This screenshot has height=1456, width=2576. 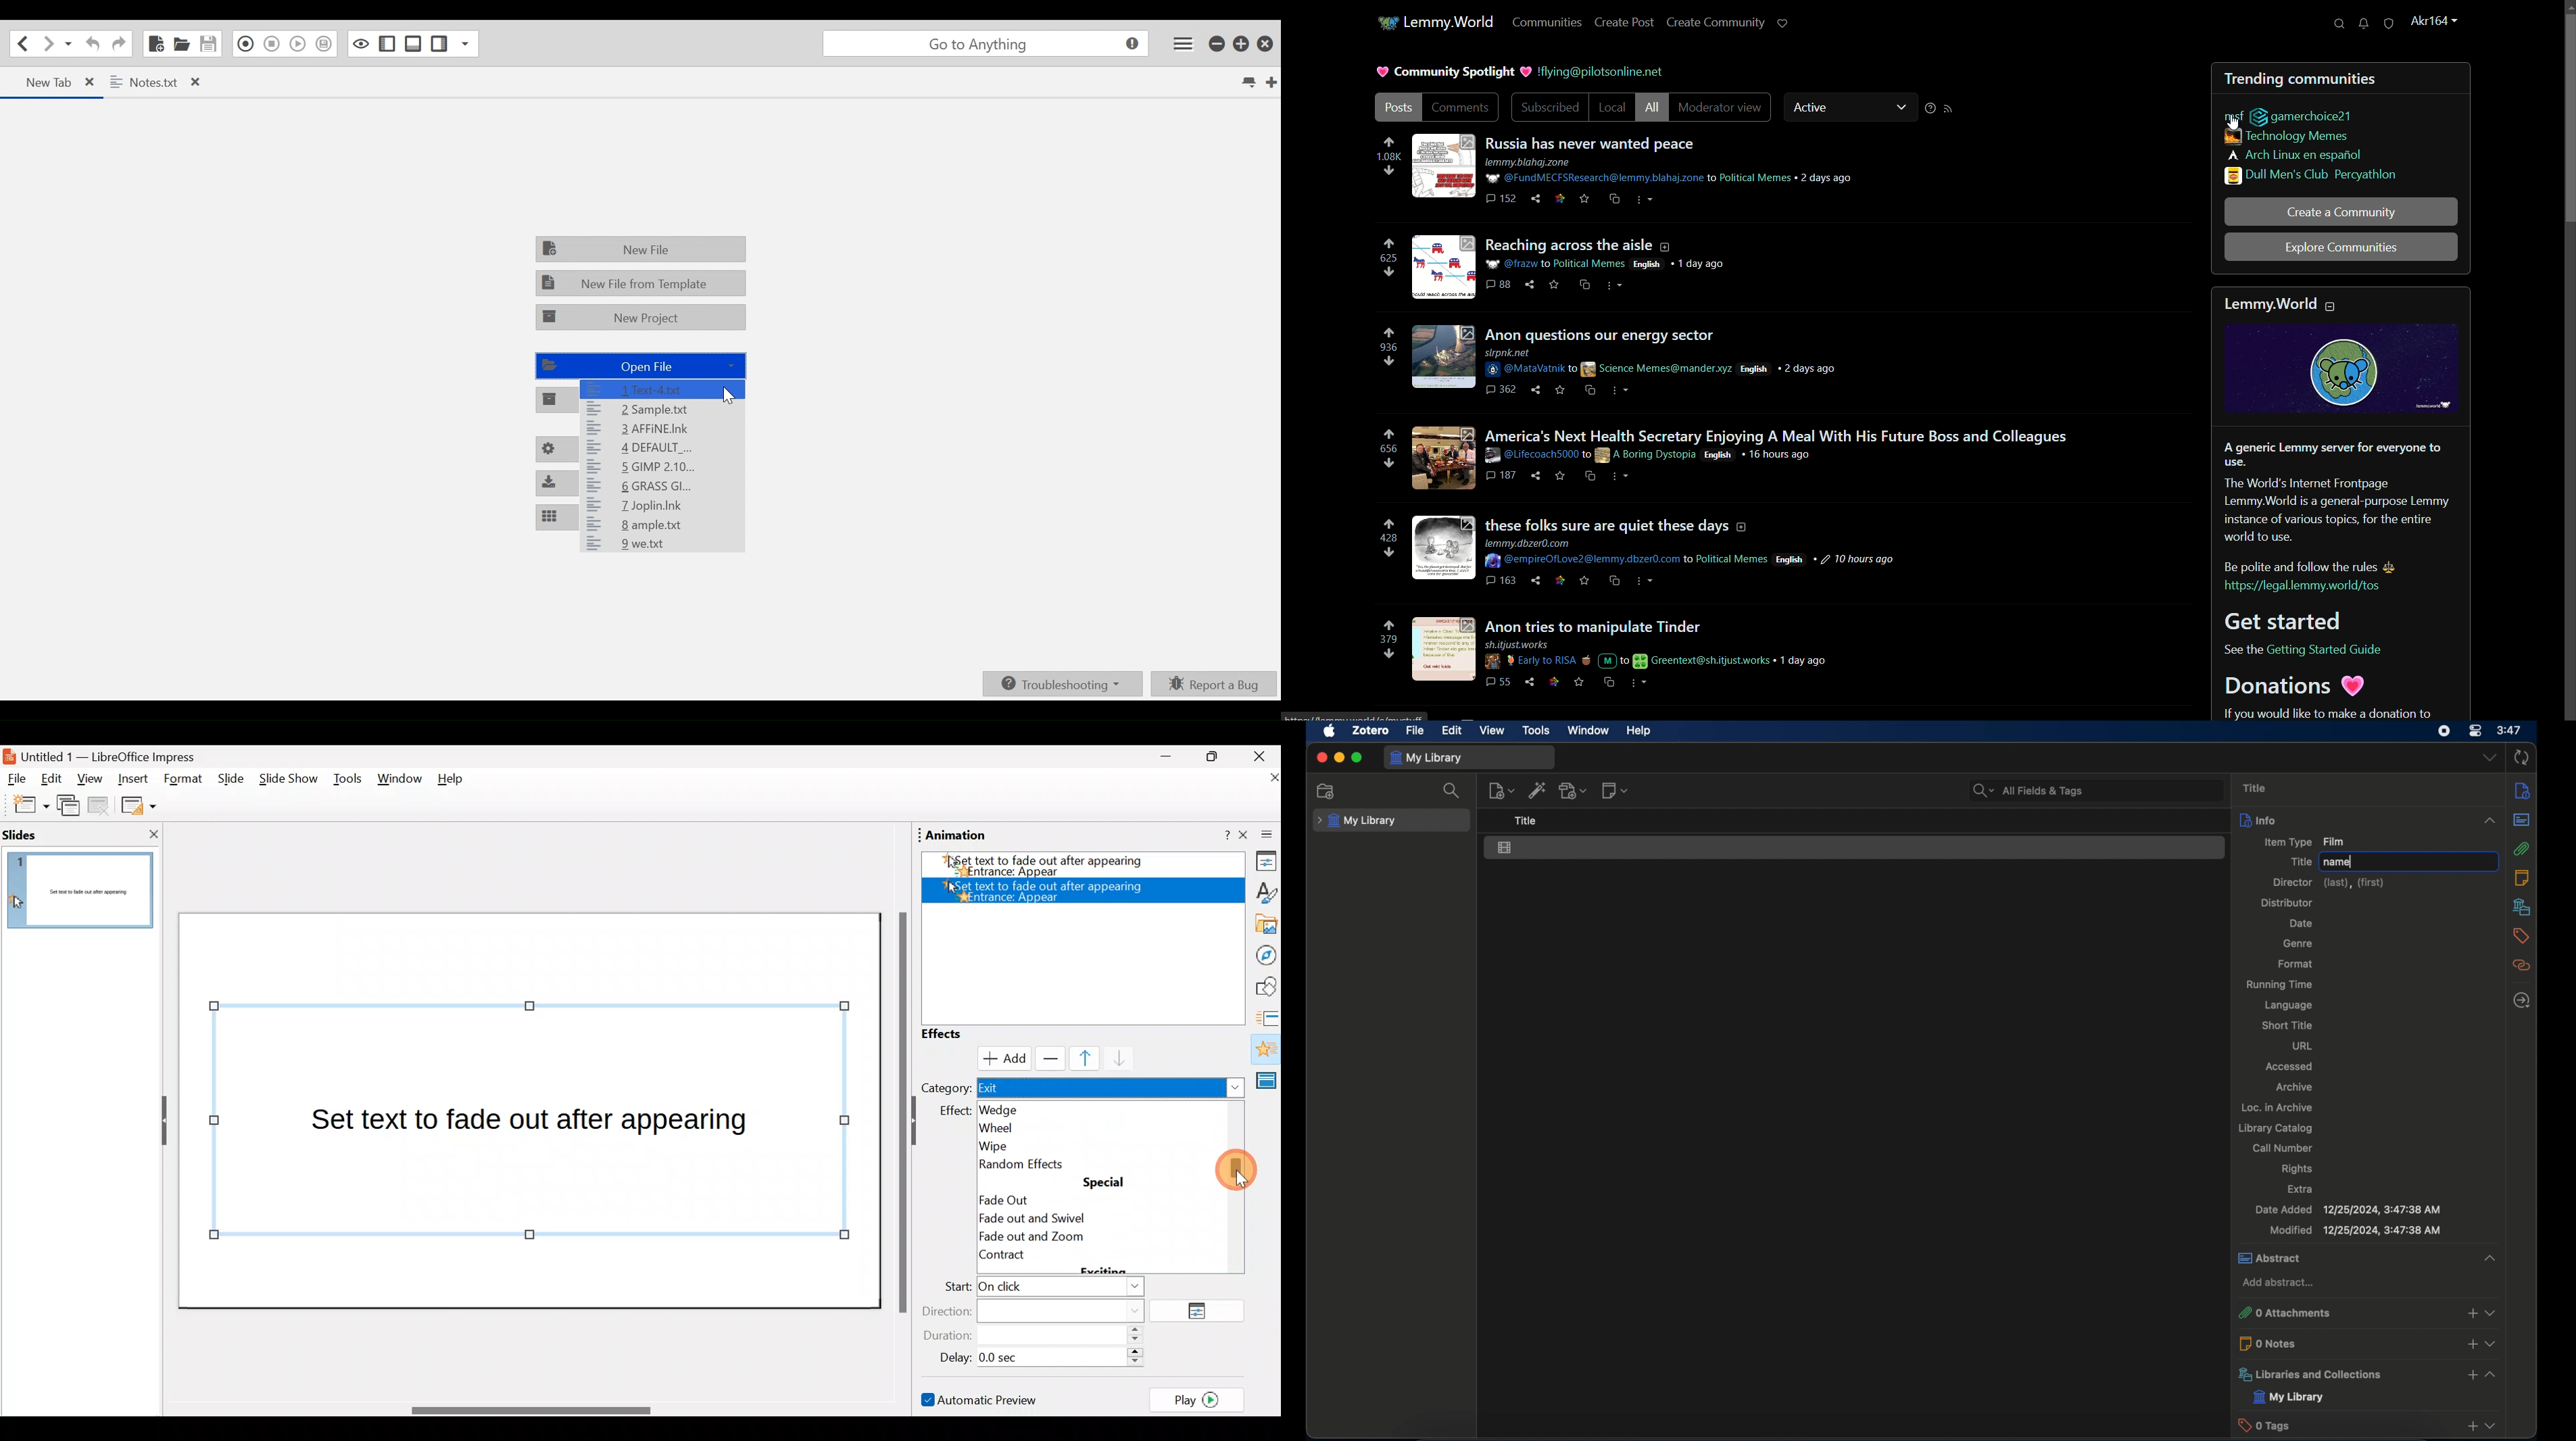 I want to click on tools, so click(x=1537, y=731).